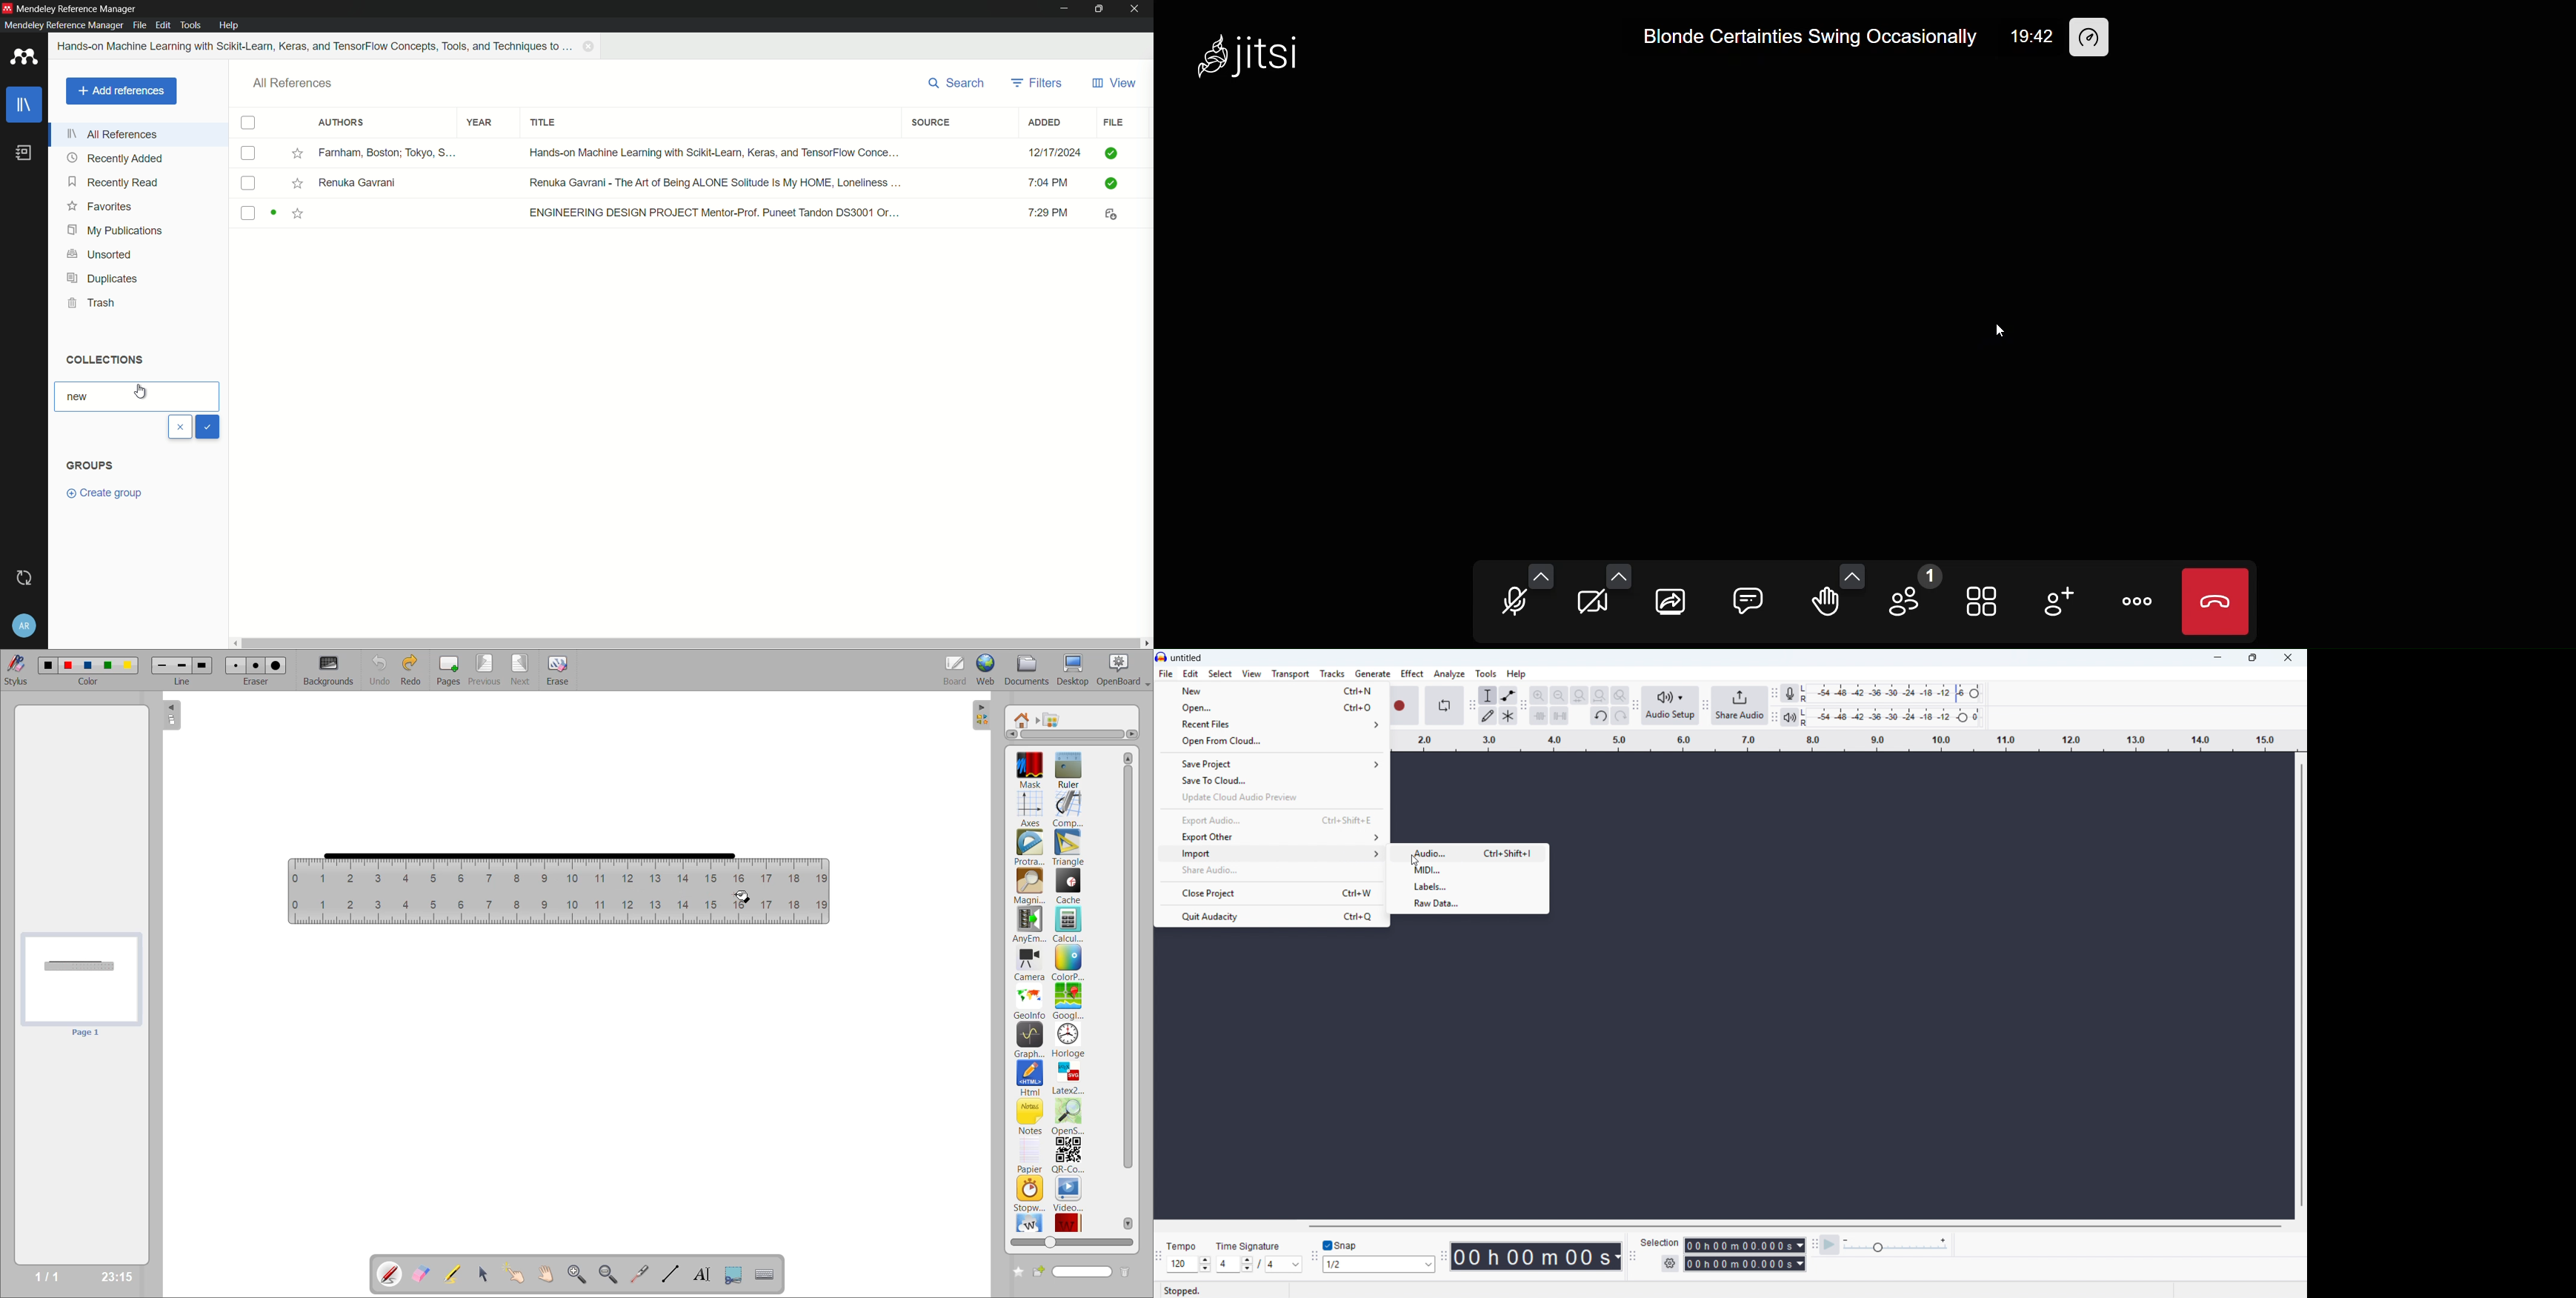 The width and height of the screenshot is (2576, 1316). Describe the element at coordinates (1620, 578) in the screenshot. I see `more camera option` at that location.